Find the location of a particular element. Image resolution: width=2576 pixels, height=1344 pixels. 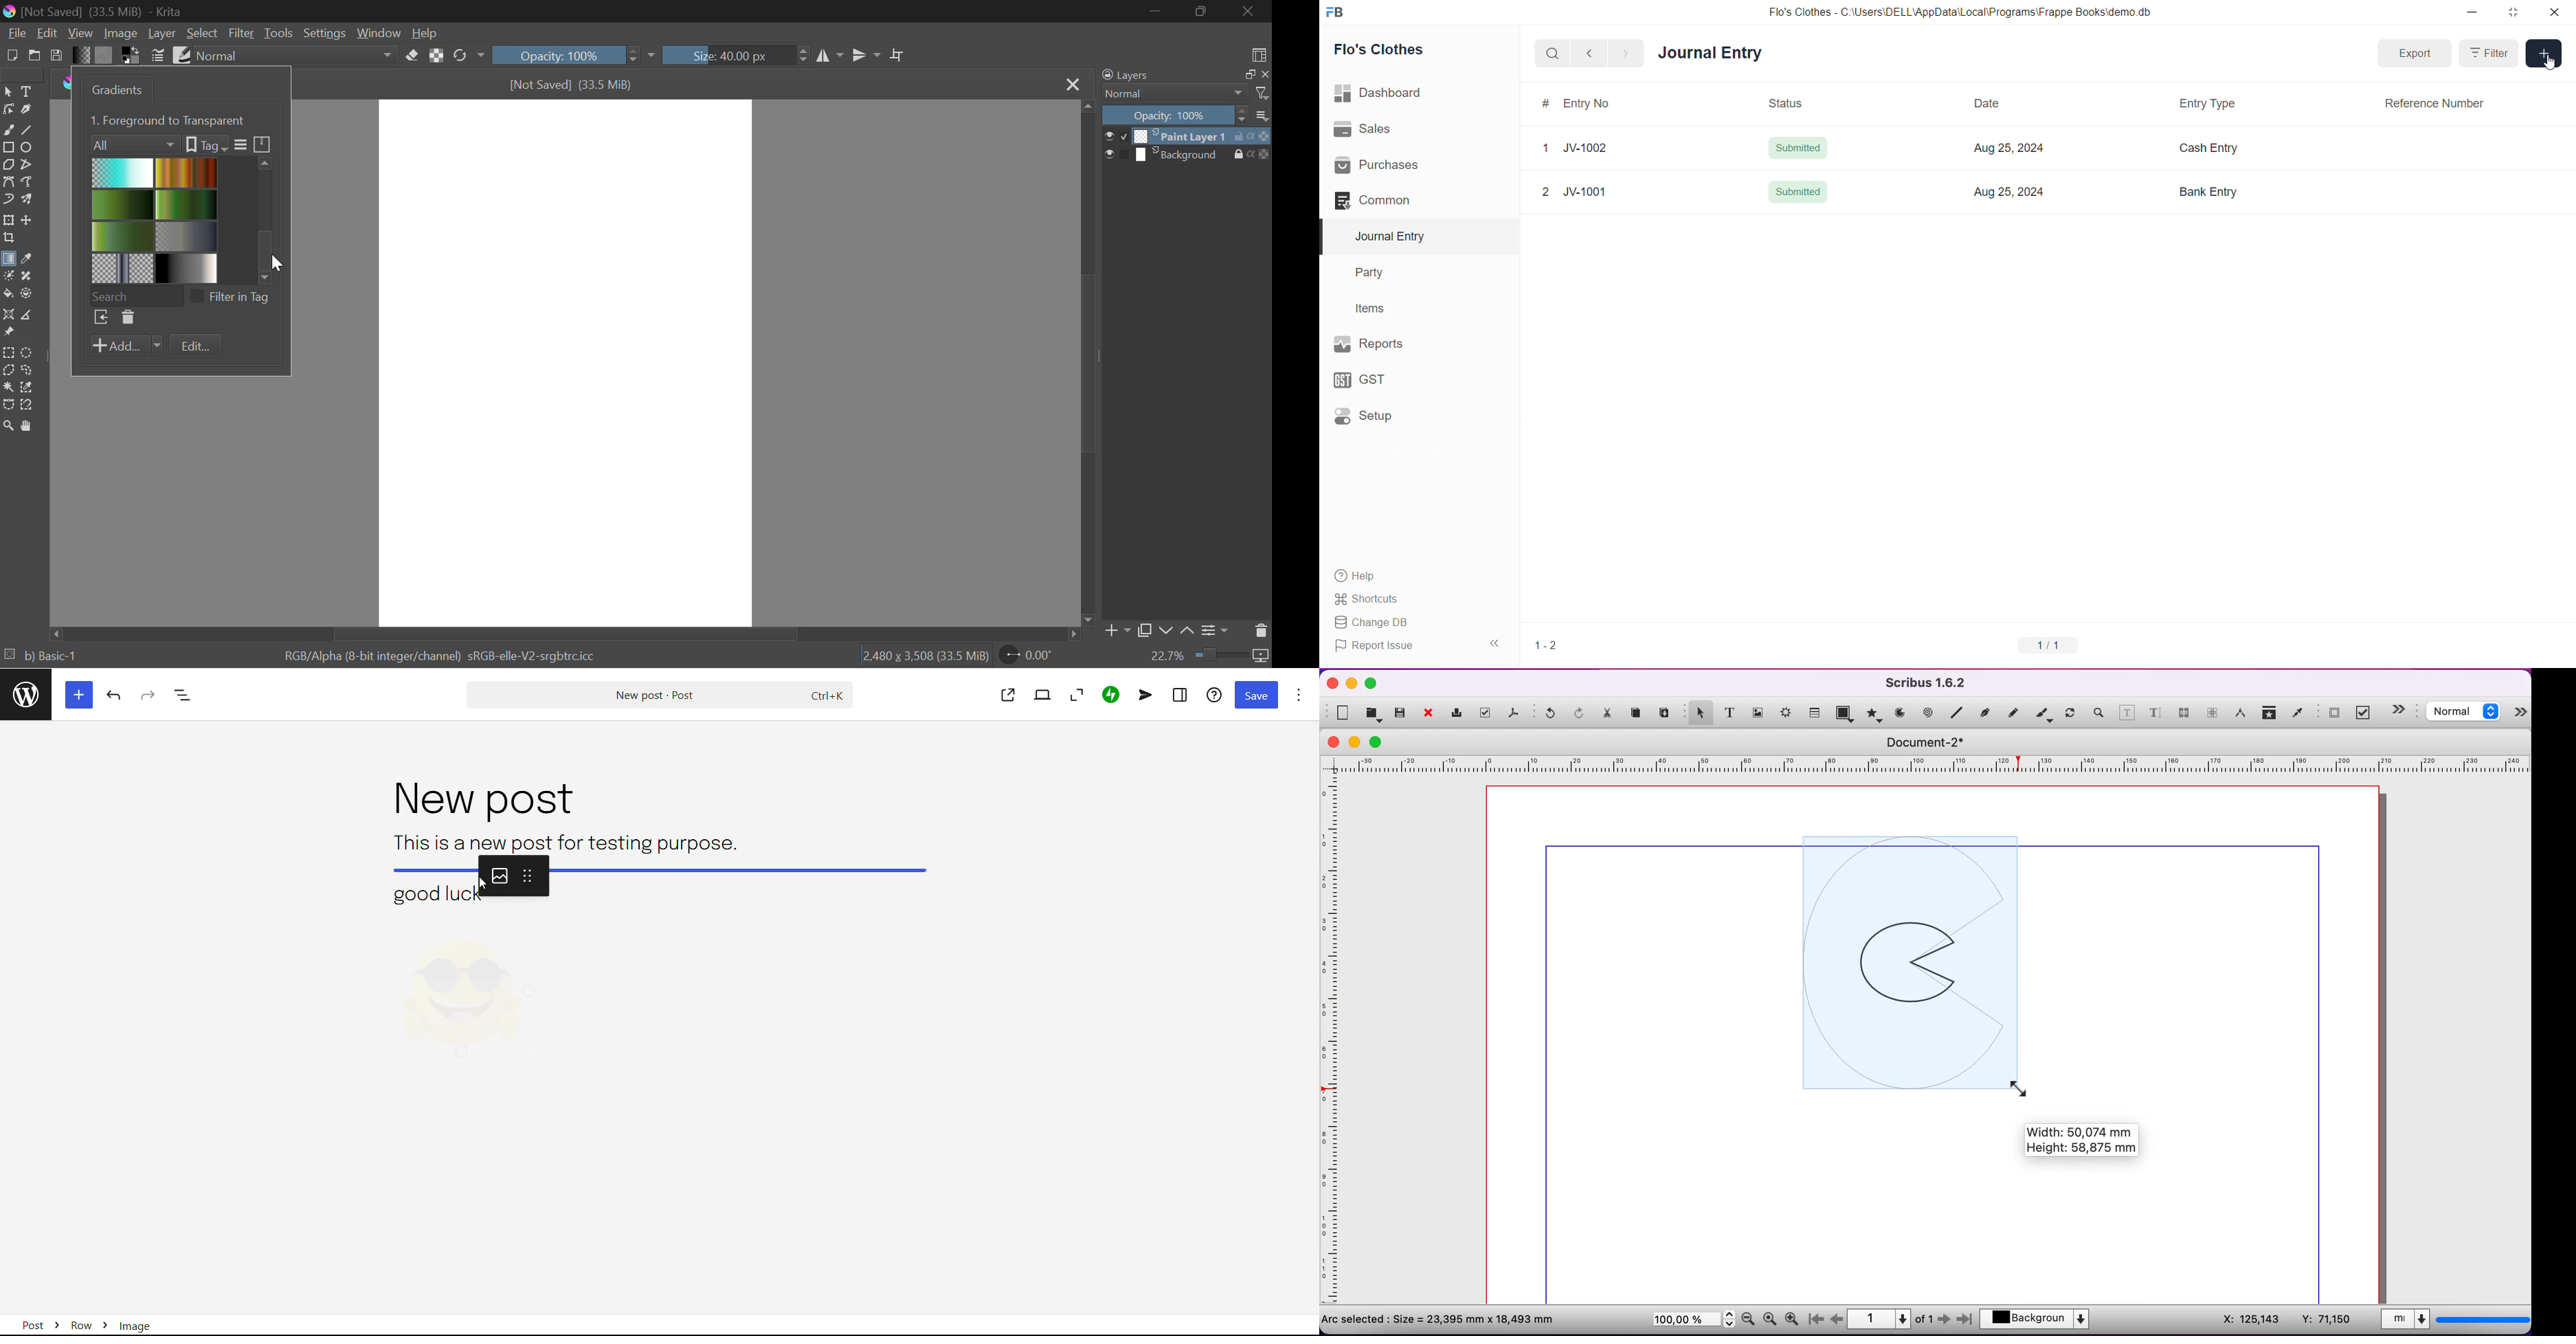

Help is located at coordinates (425, 32).